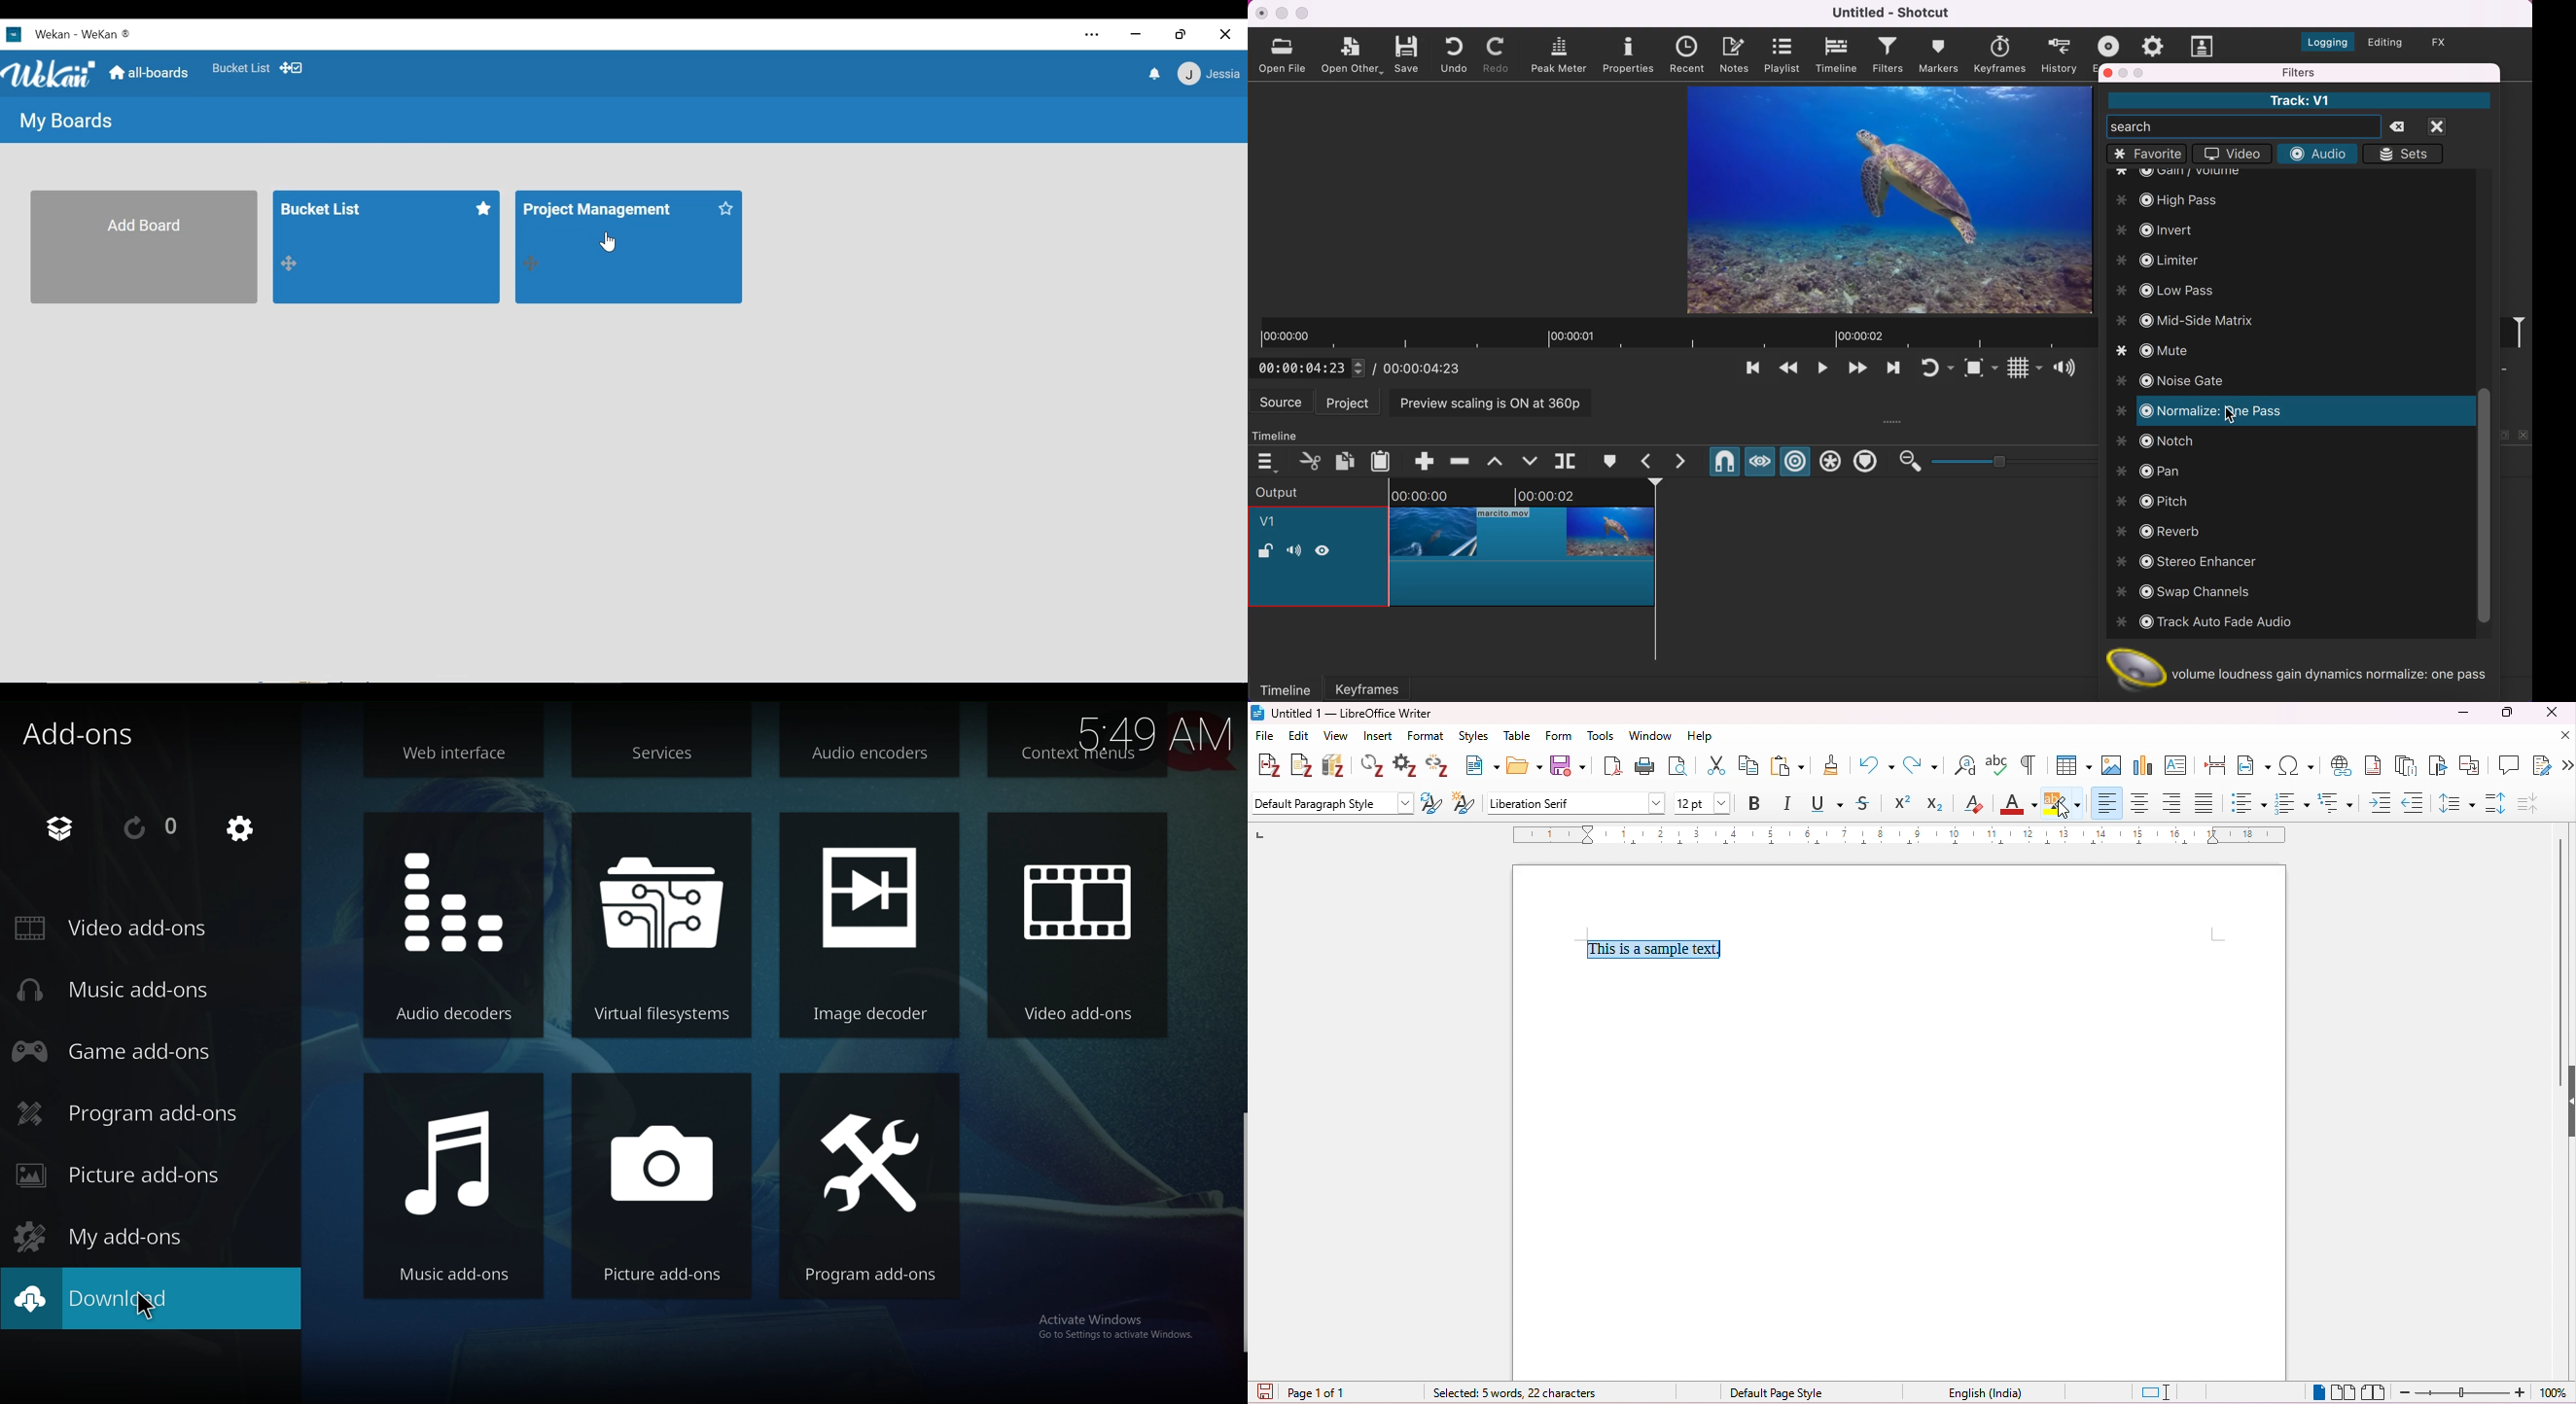 The height and width of the screenshot is (1428, 2576). Describe the element at coordinates (1863, 803) in the screenshot. I see `strike through` at that location.